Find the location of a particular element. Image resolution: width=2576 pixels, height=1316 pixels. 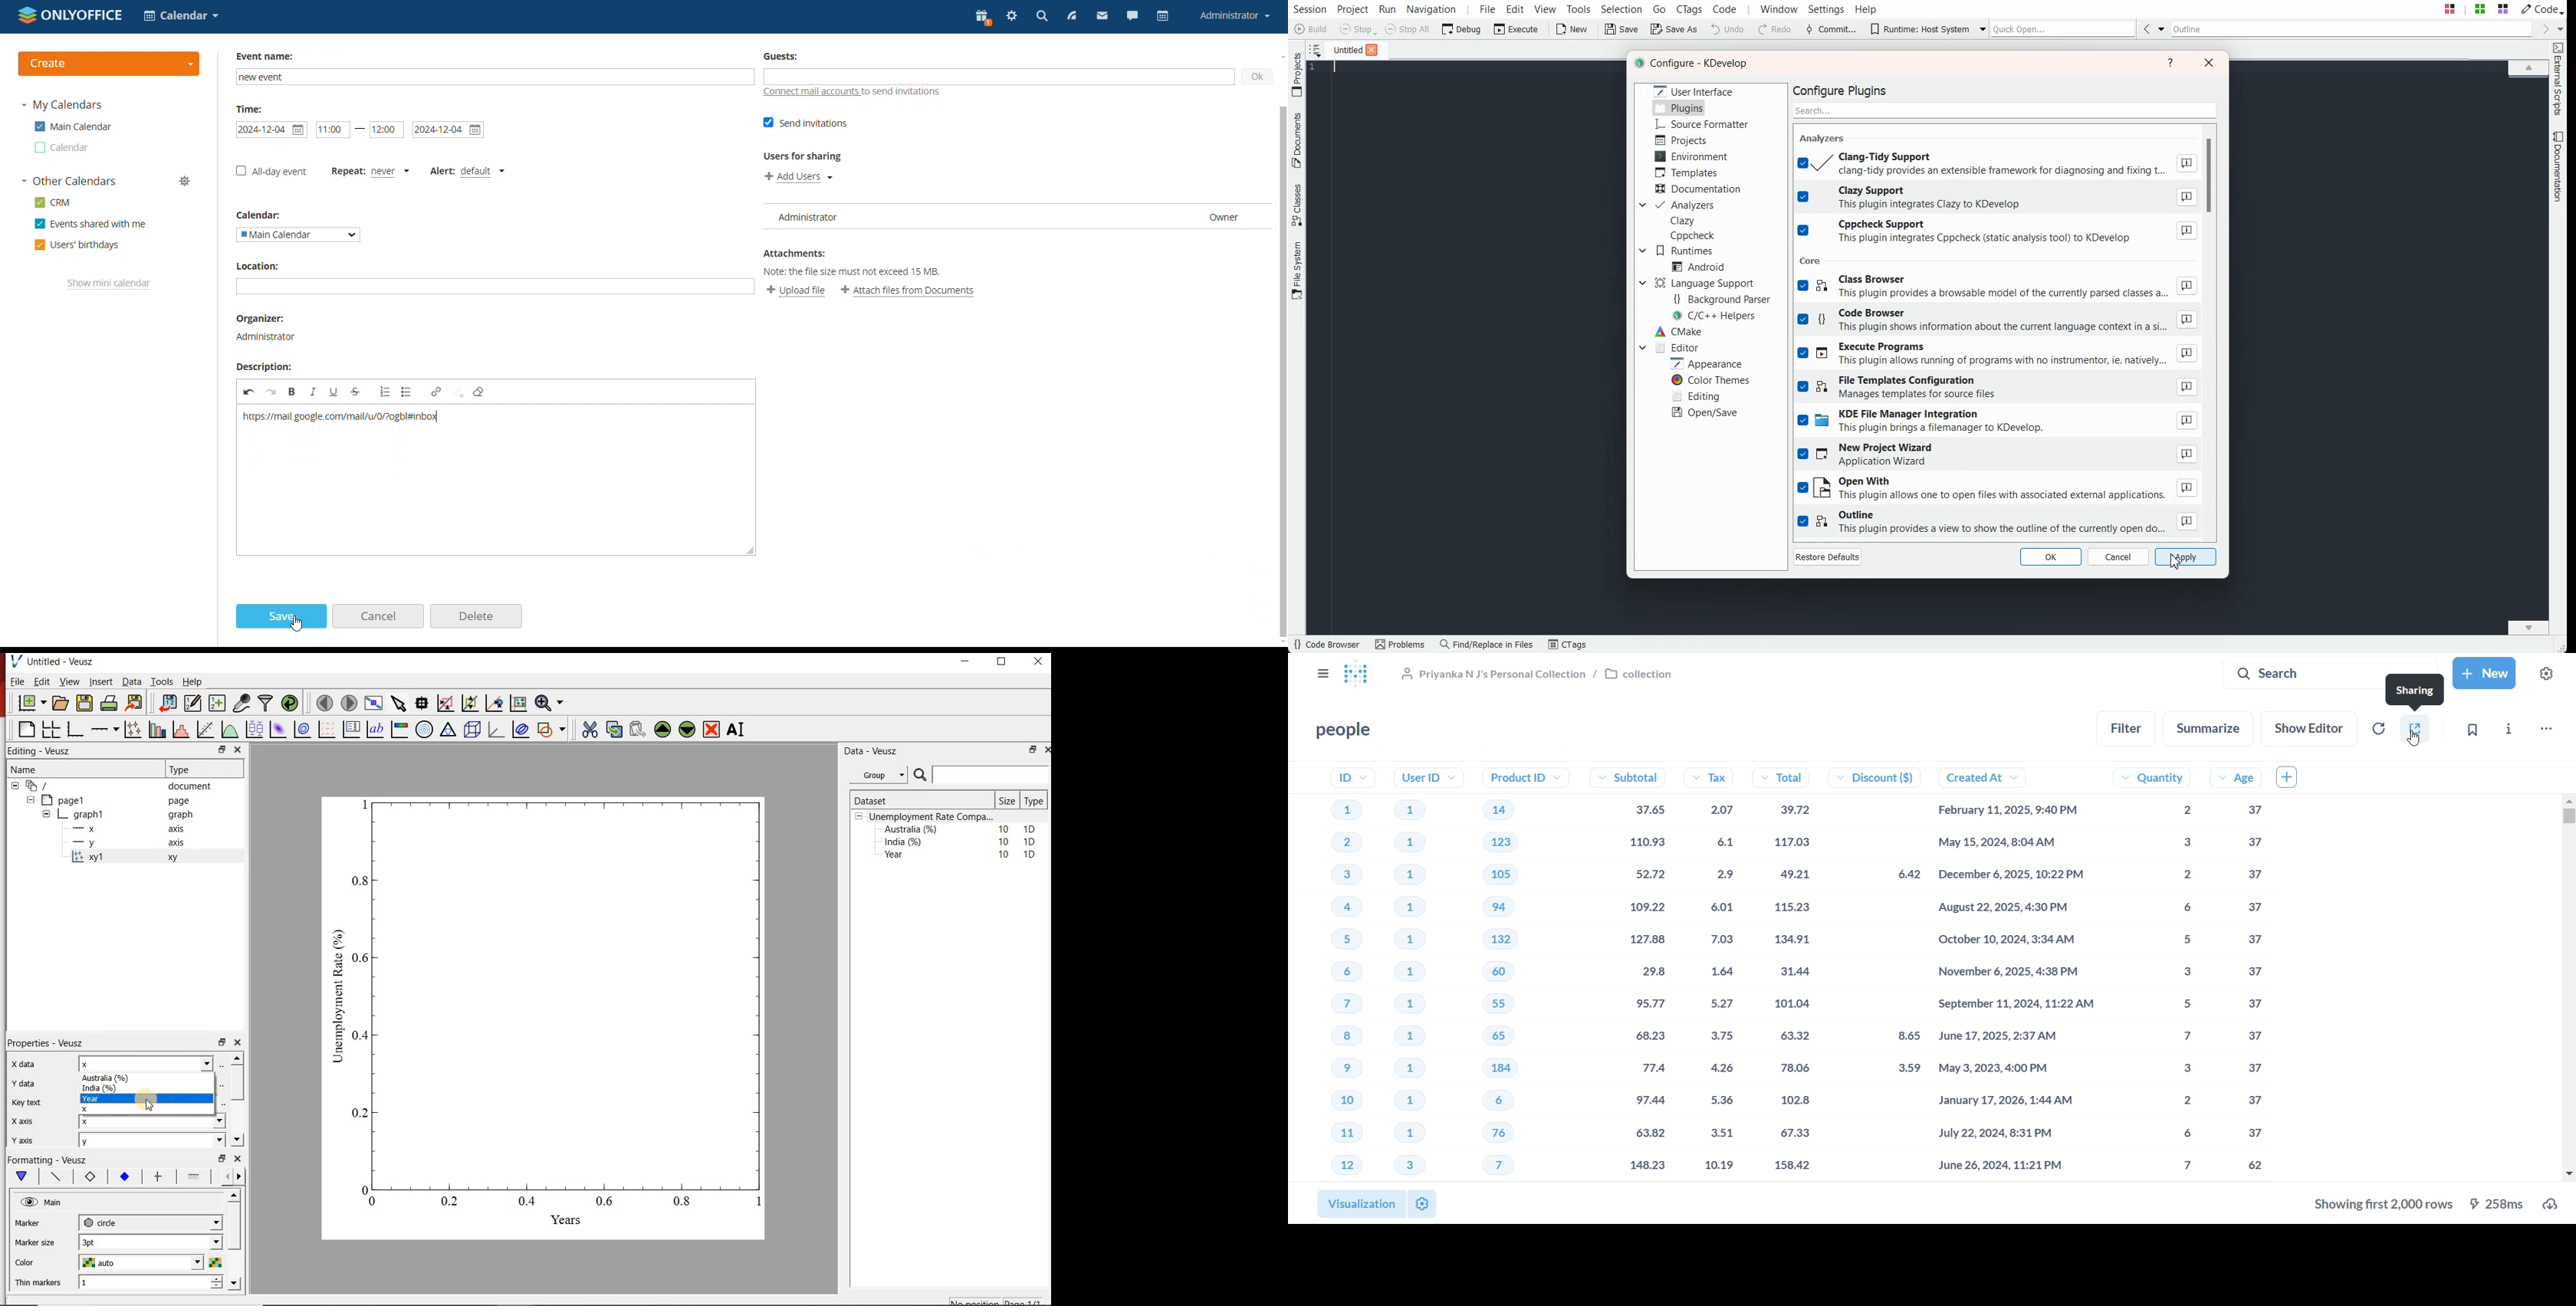

insert/remove numbered list is located at coordinates (385, 393).